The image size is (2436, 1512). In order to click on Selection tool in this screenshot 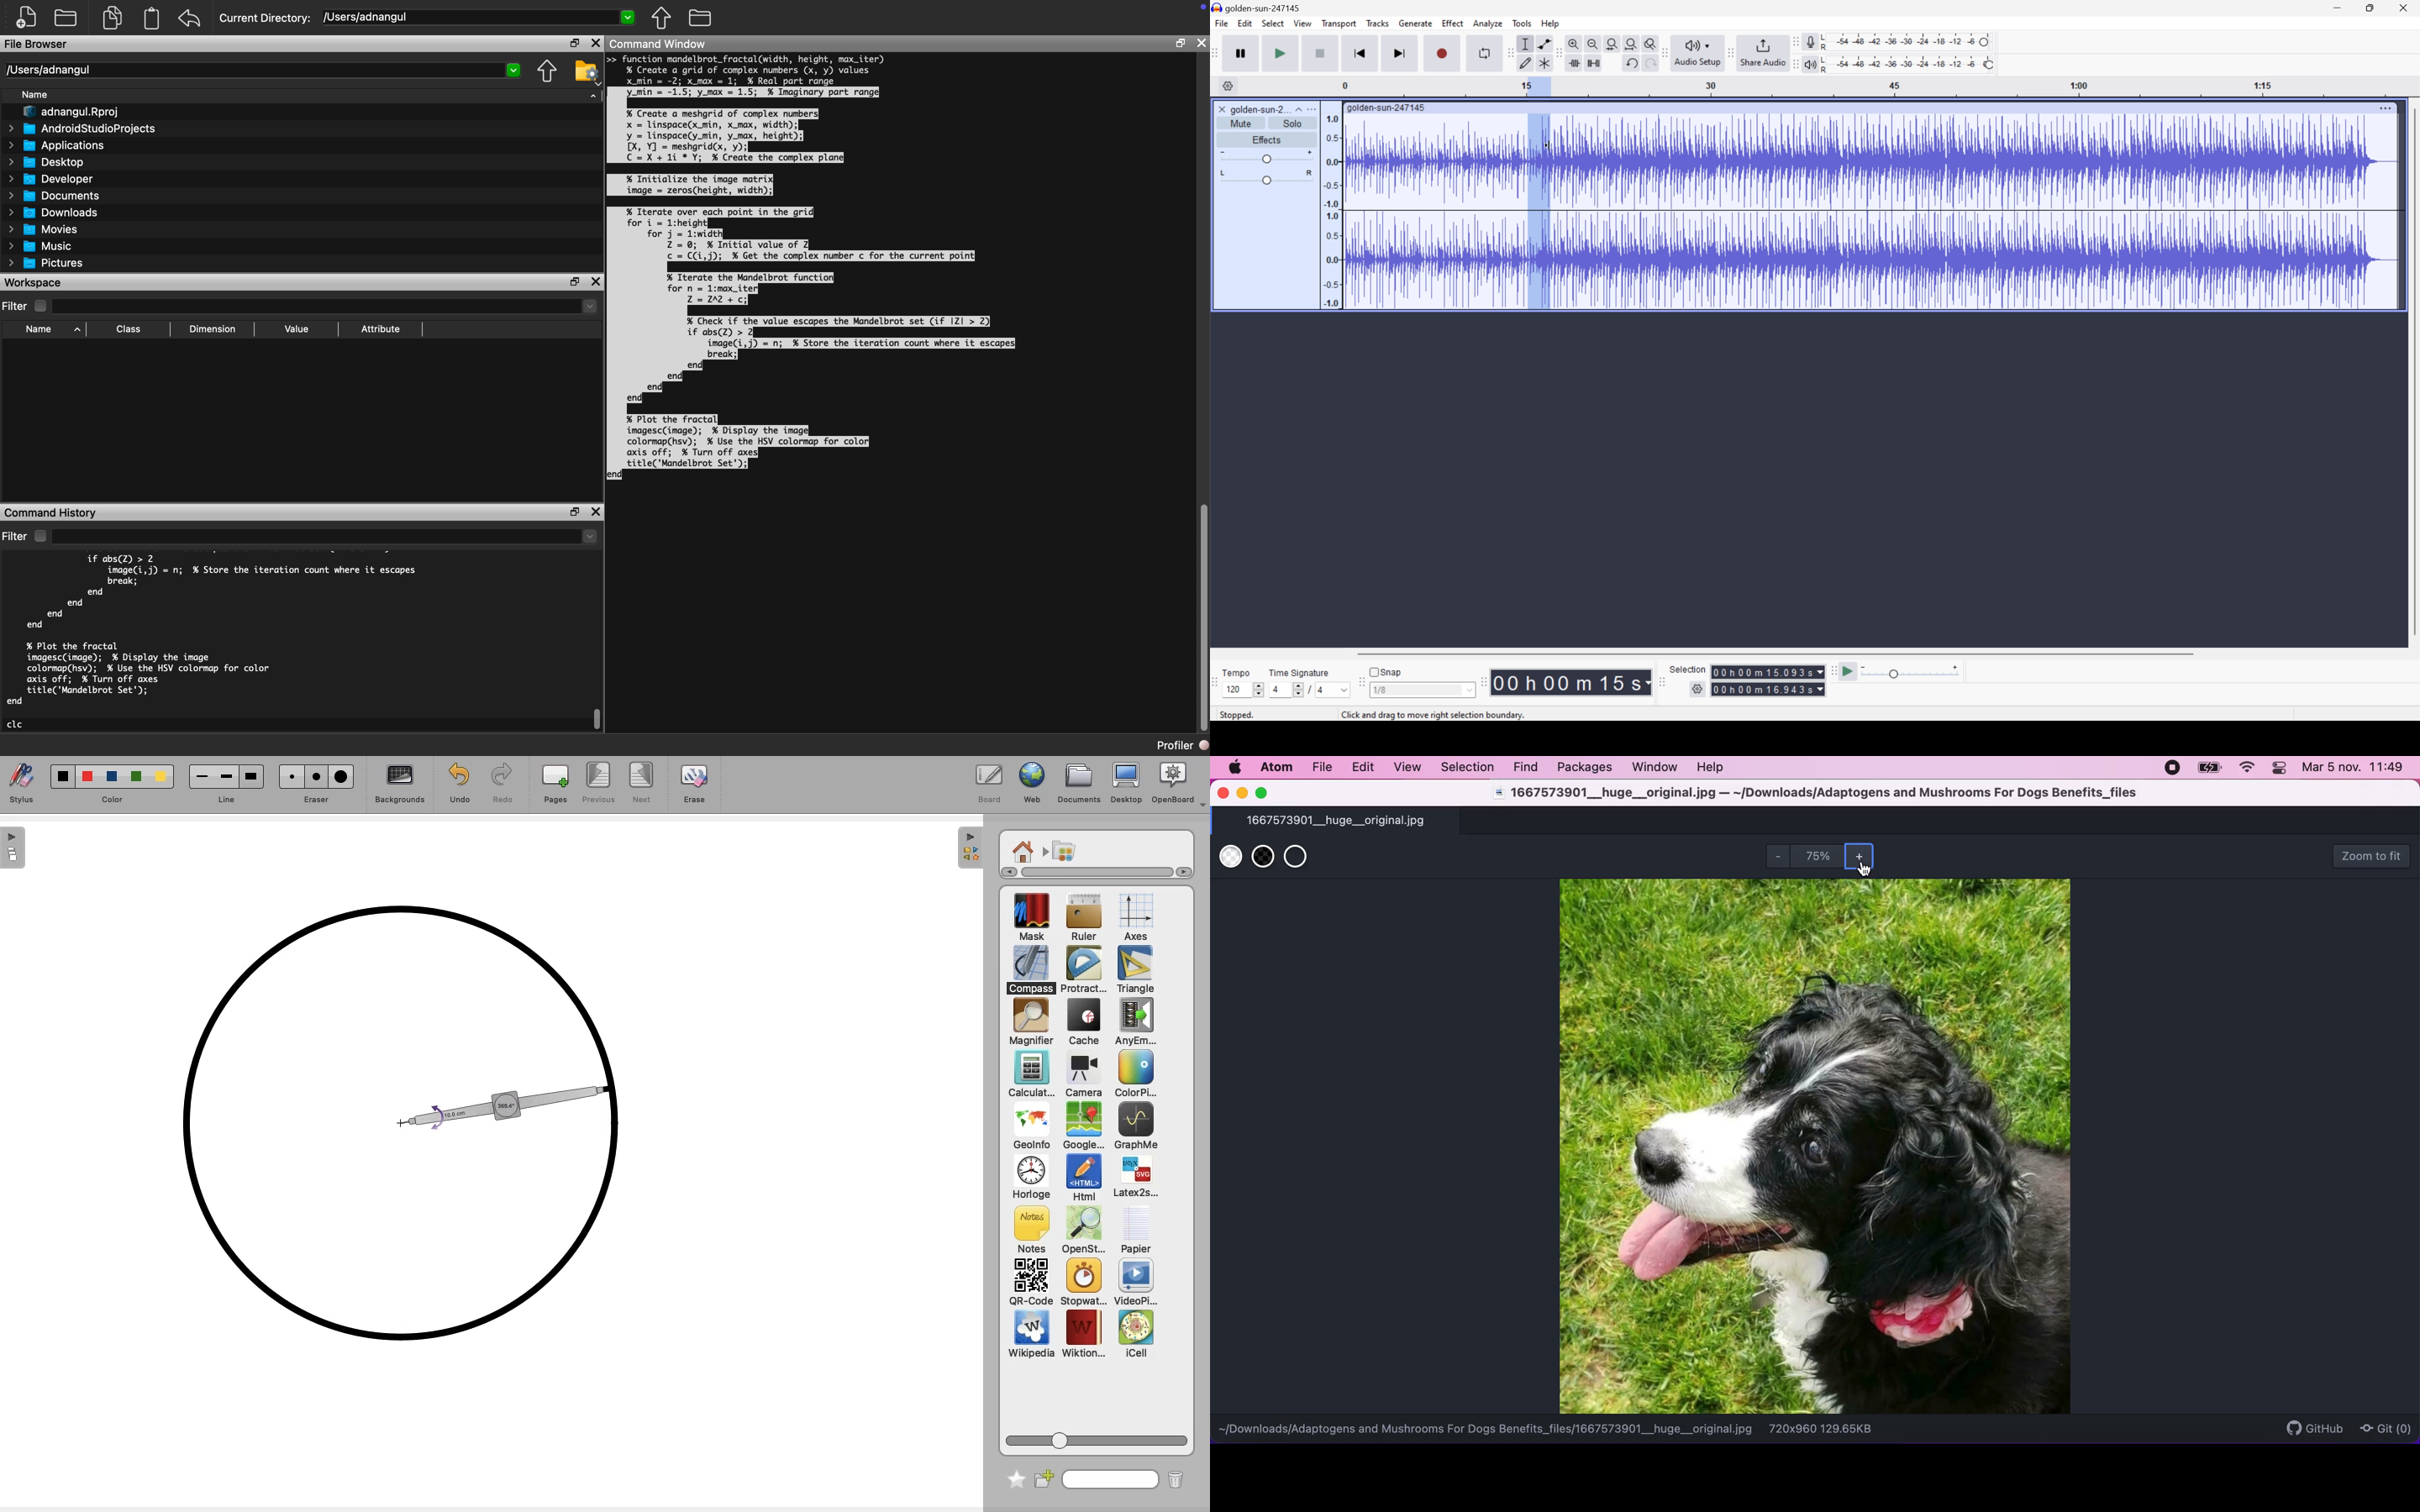, I will do `click(1524, 44)`.